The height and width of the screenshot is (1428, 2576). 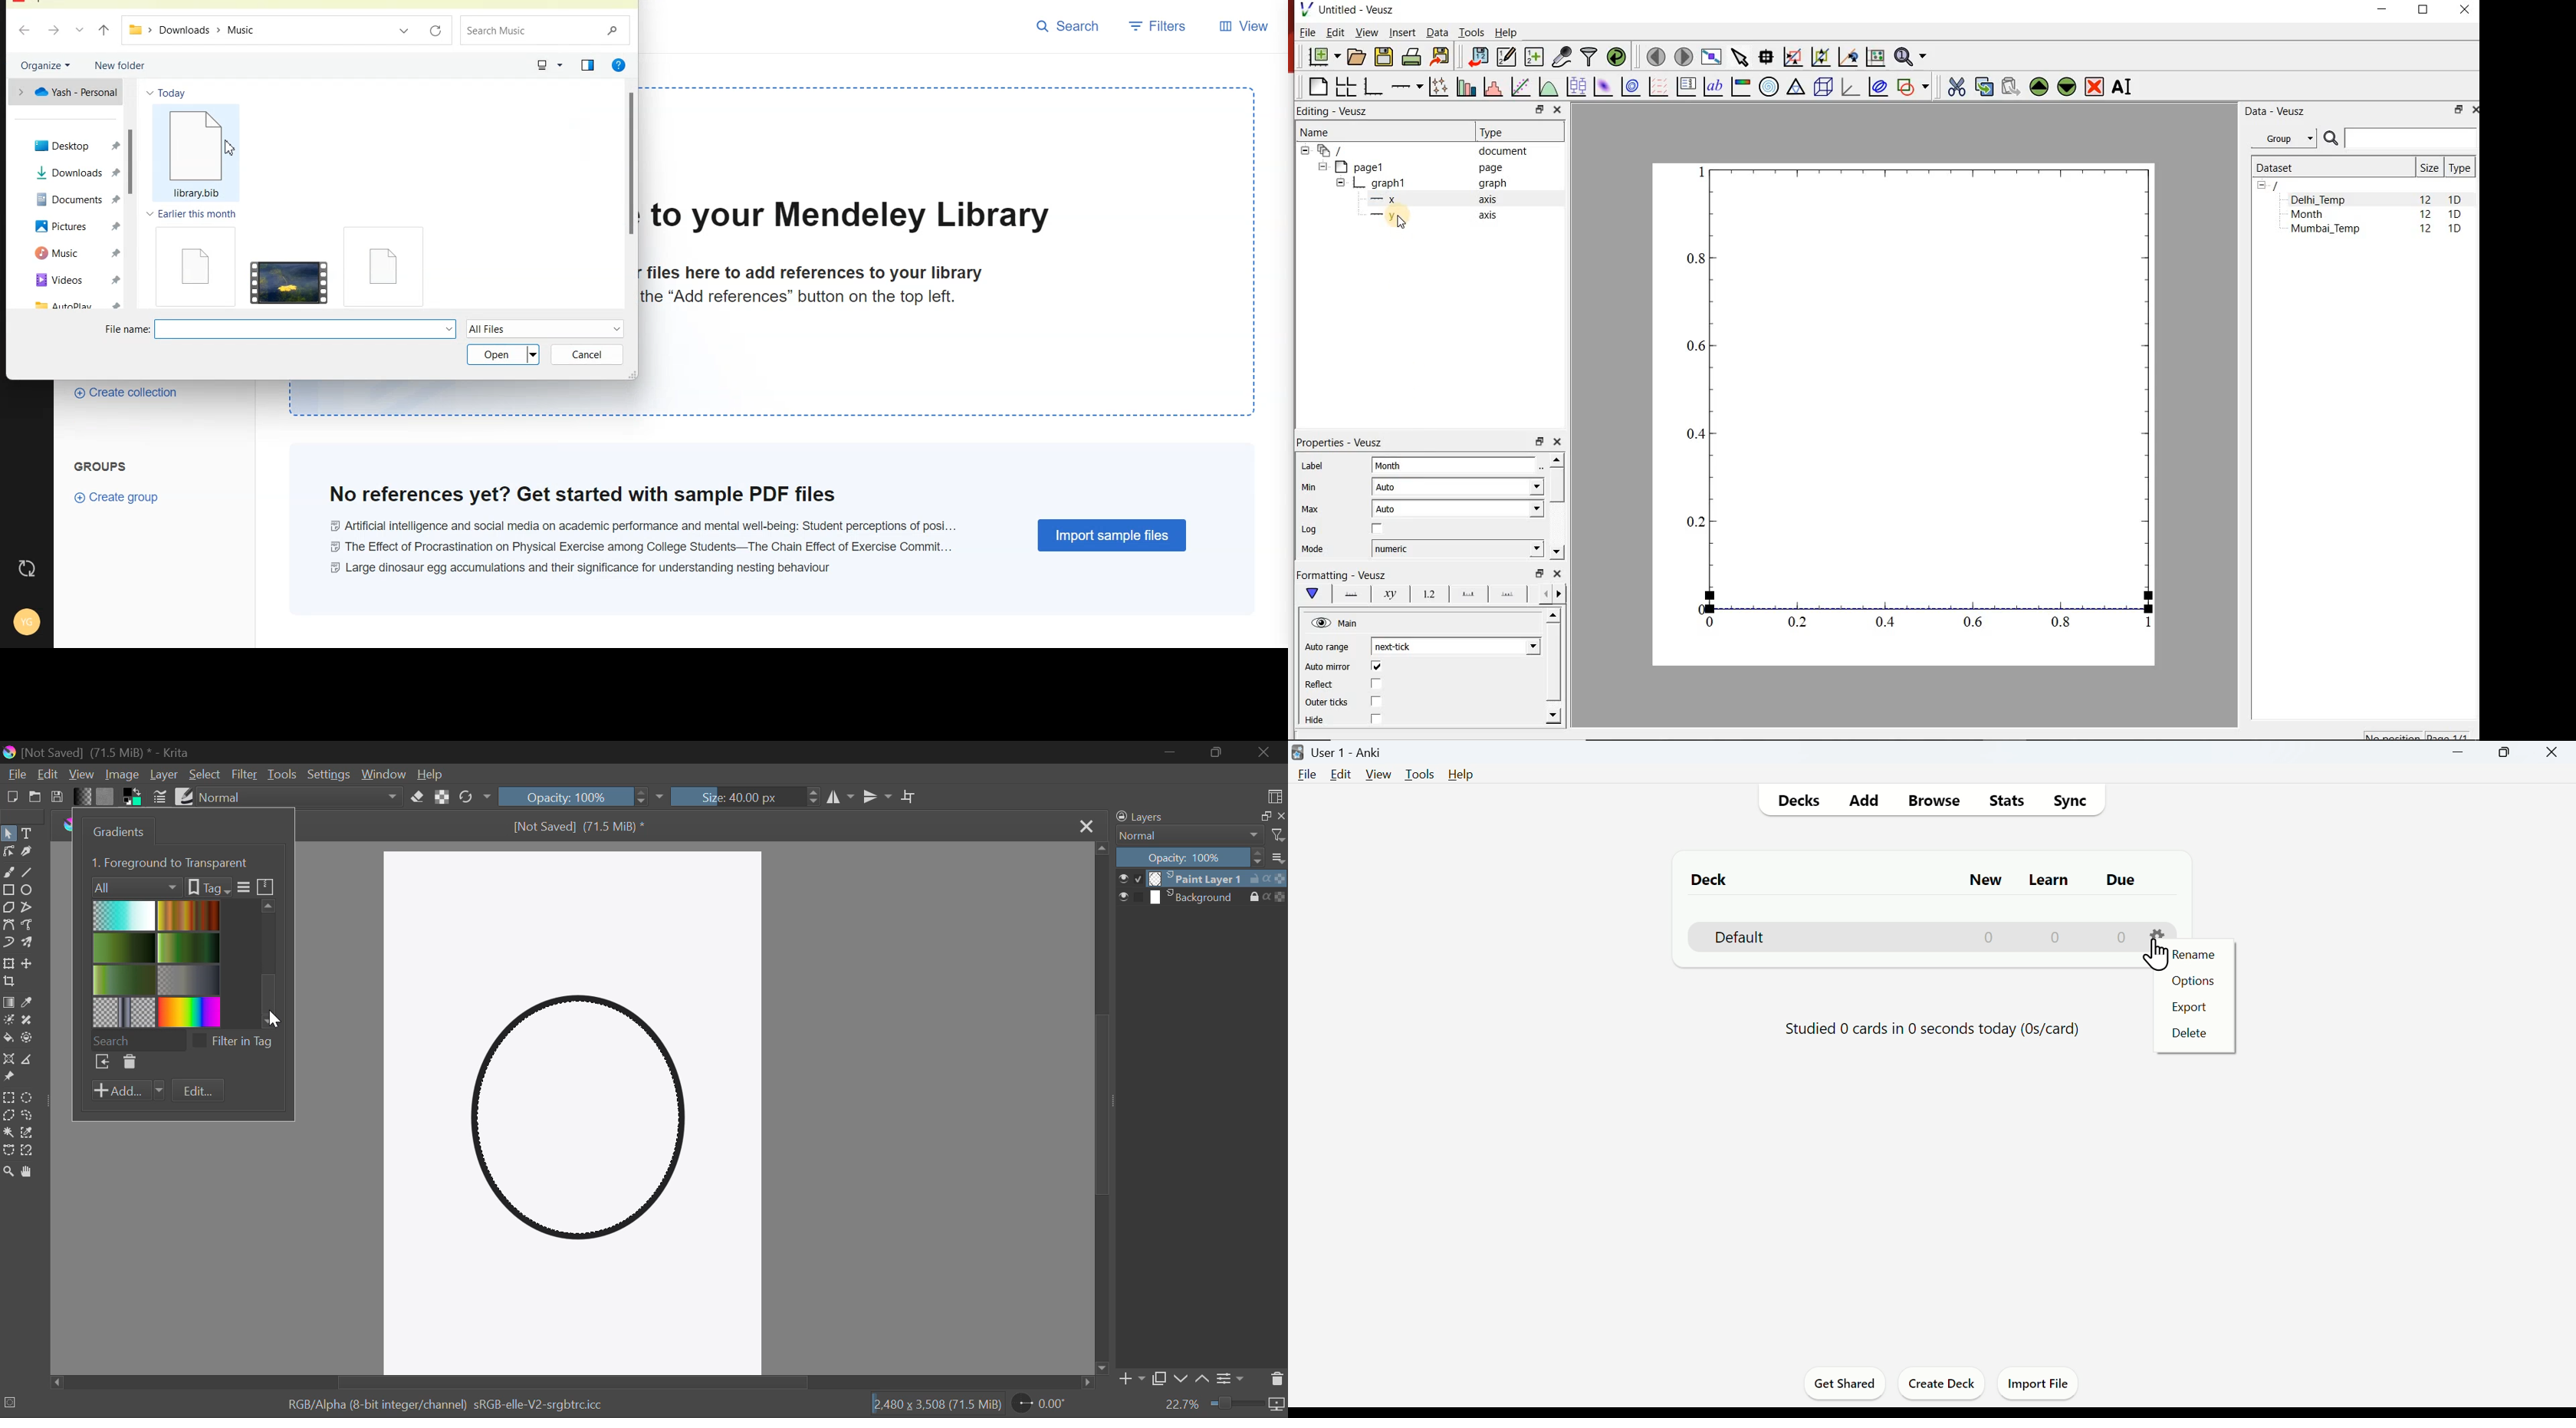 I want to click on logo, so click(x=12, y=754).